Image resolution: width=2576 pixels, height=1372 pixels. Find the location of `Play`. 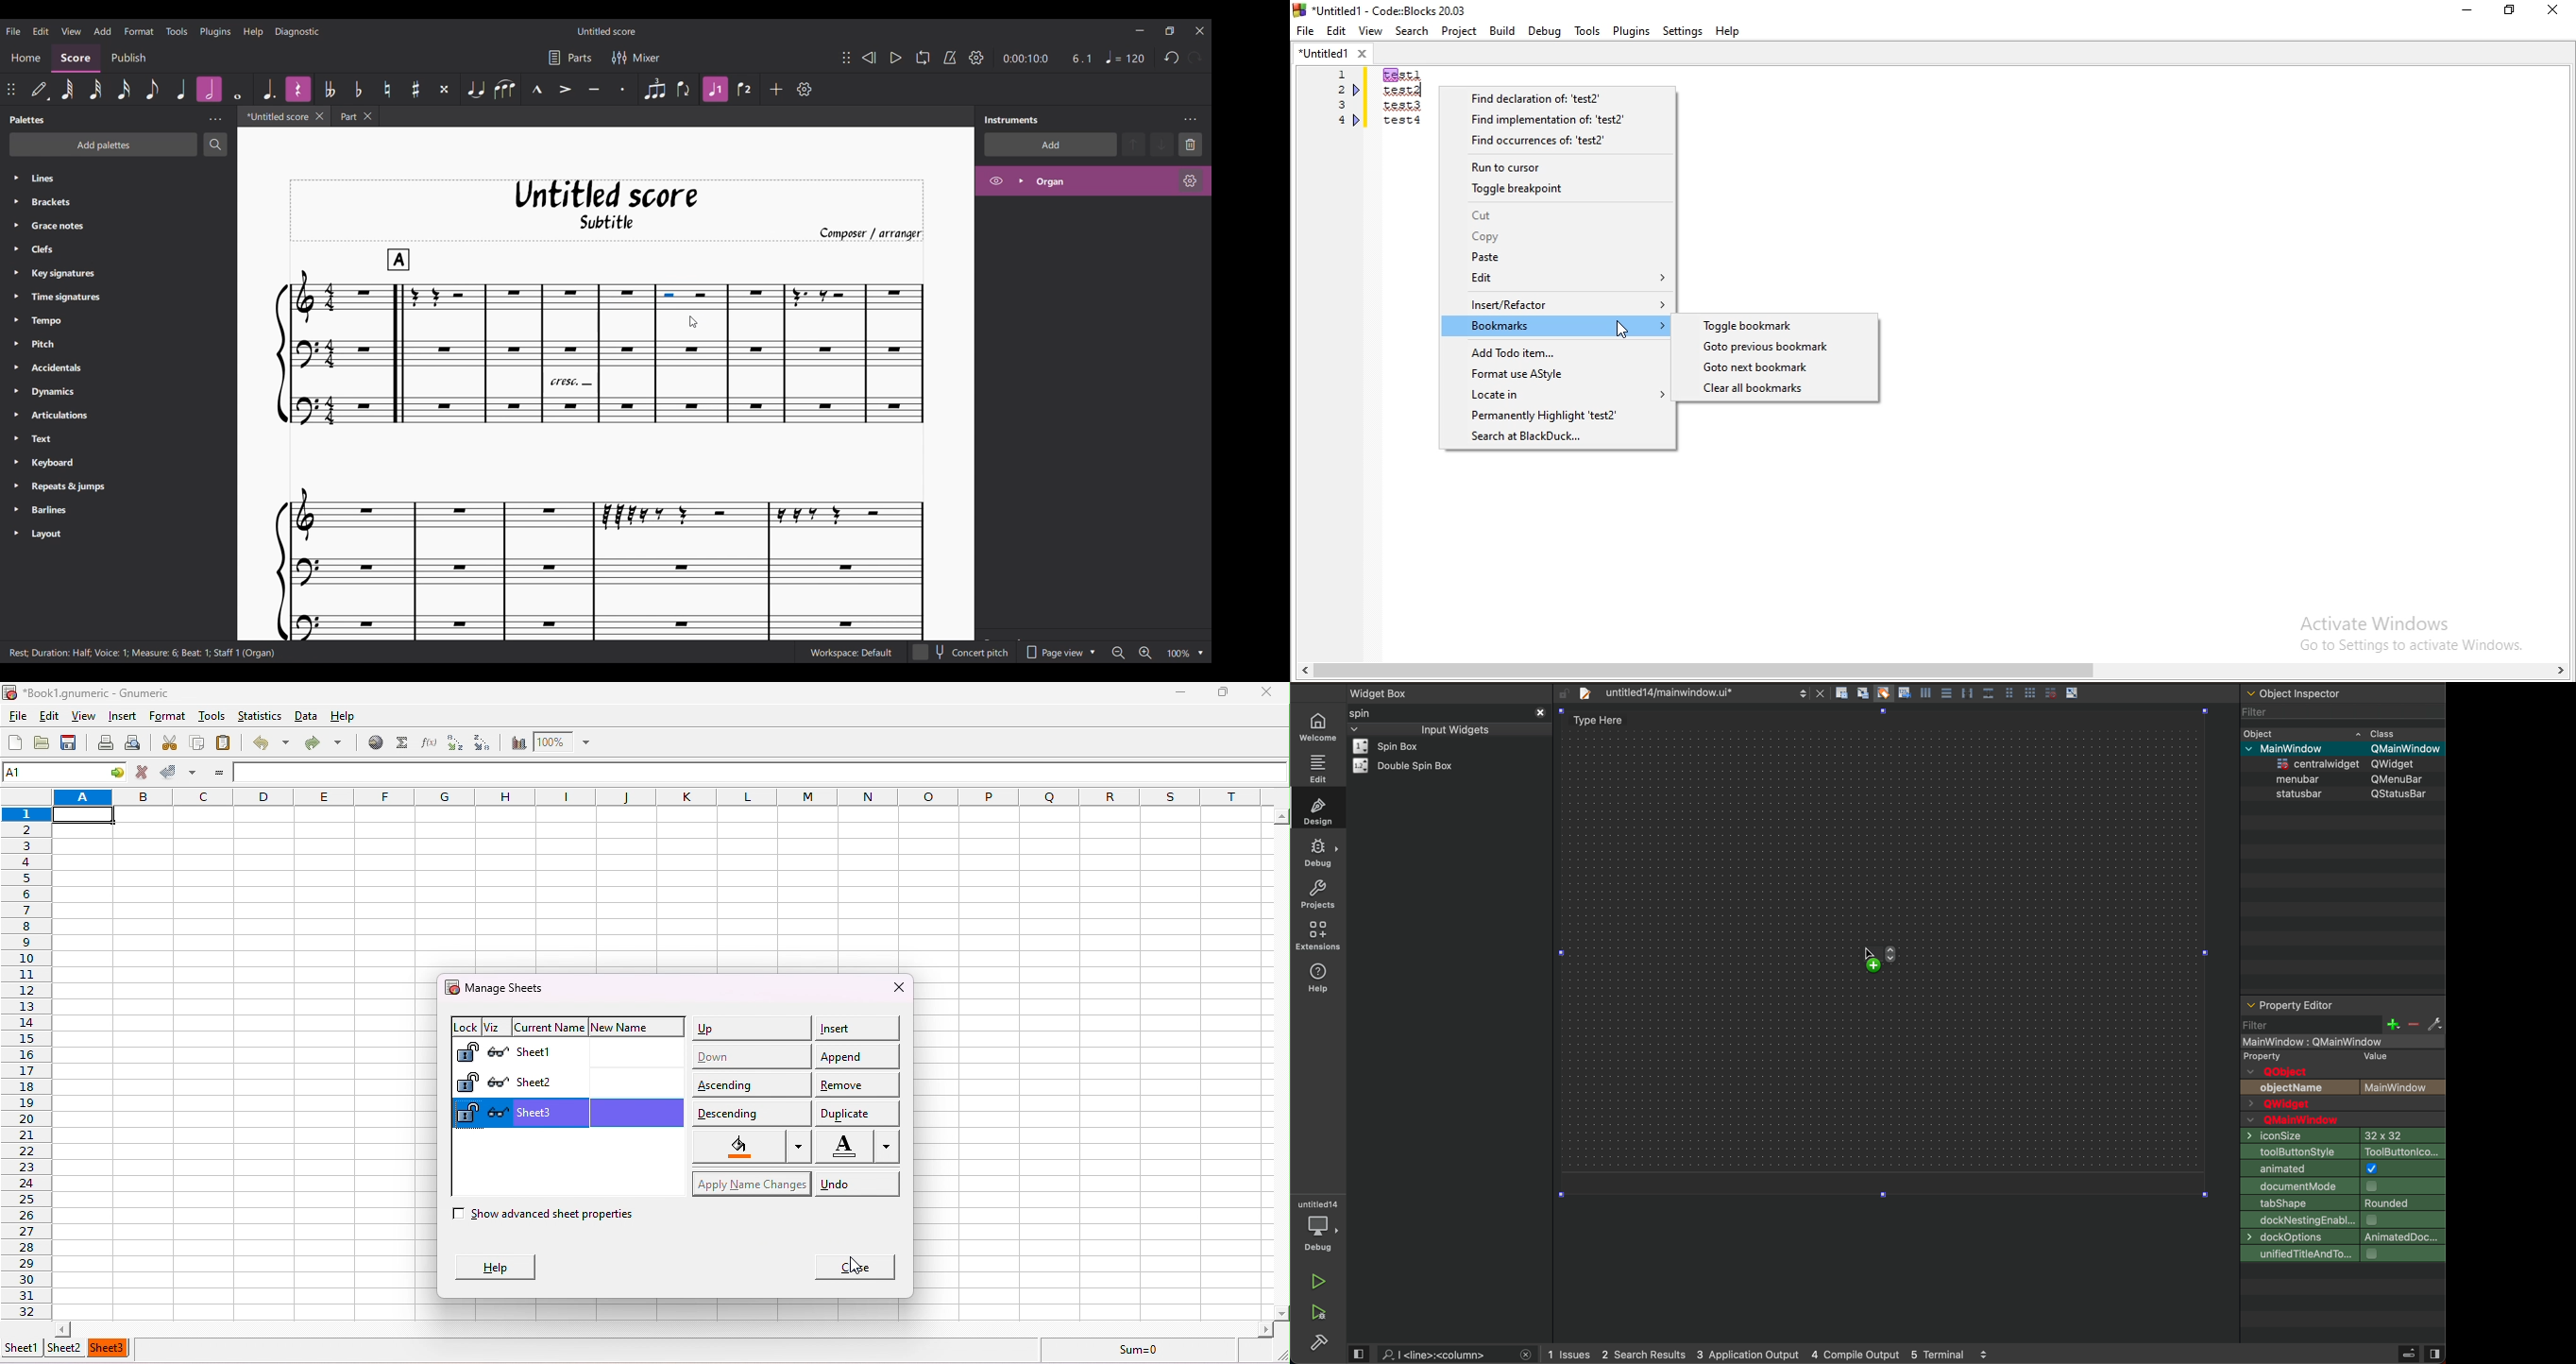

Play is located at coordinates (896, 58).